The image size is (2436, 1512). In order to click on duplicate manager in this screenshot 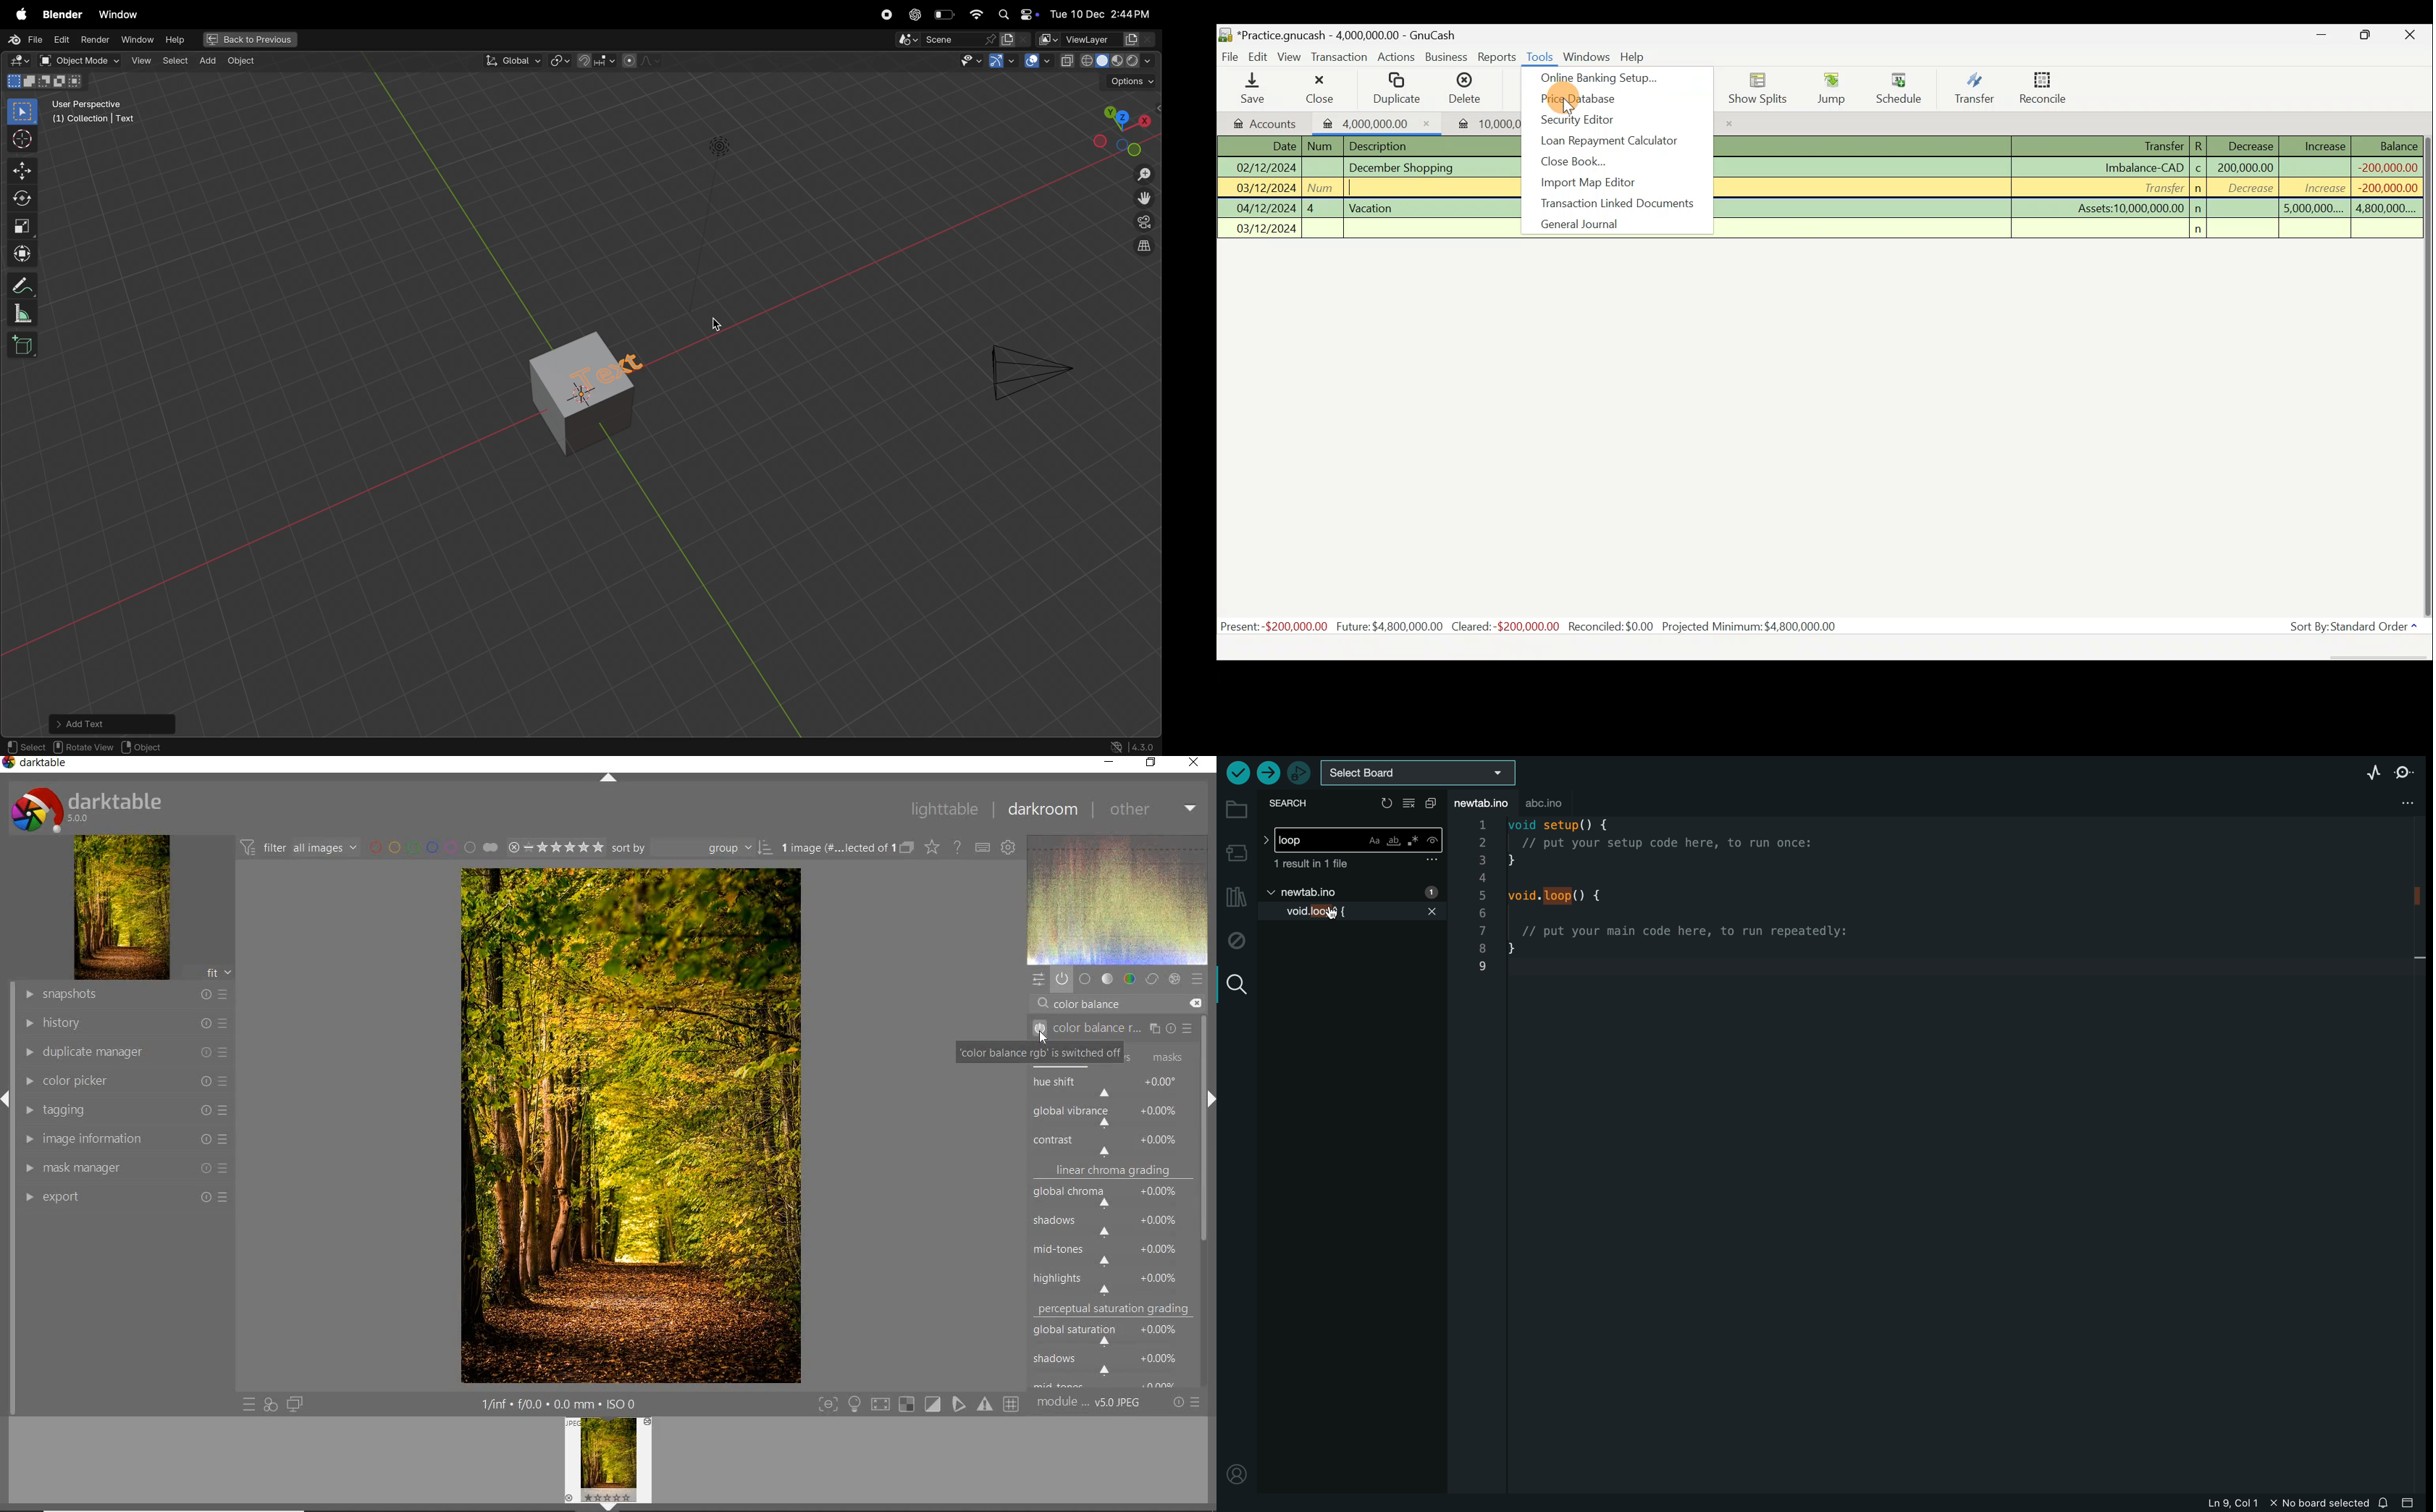, I will do `click(127, 1052)`.